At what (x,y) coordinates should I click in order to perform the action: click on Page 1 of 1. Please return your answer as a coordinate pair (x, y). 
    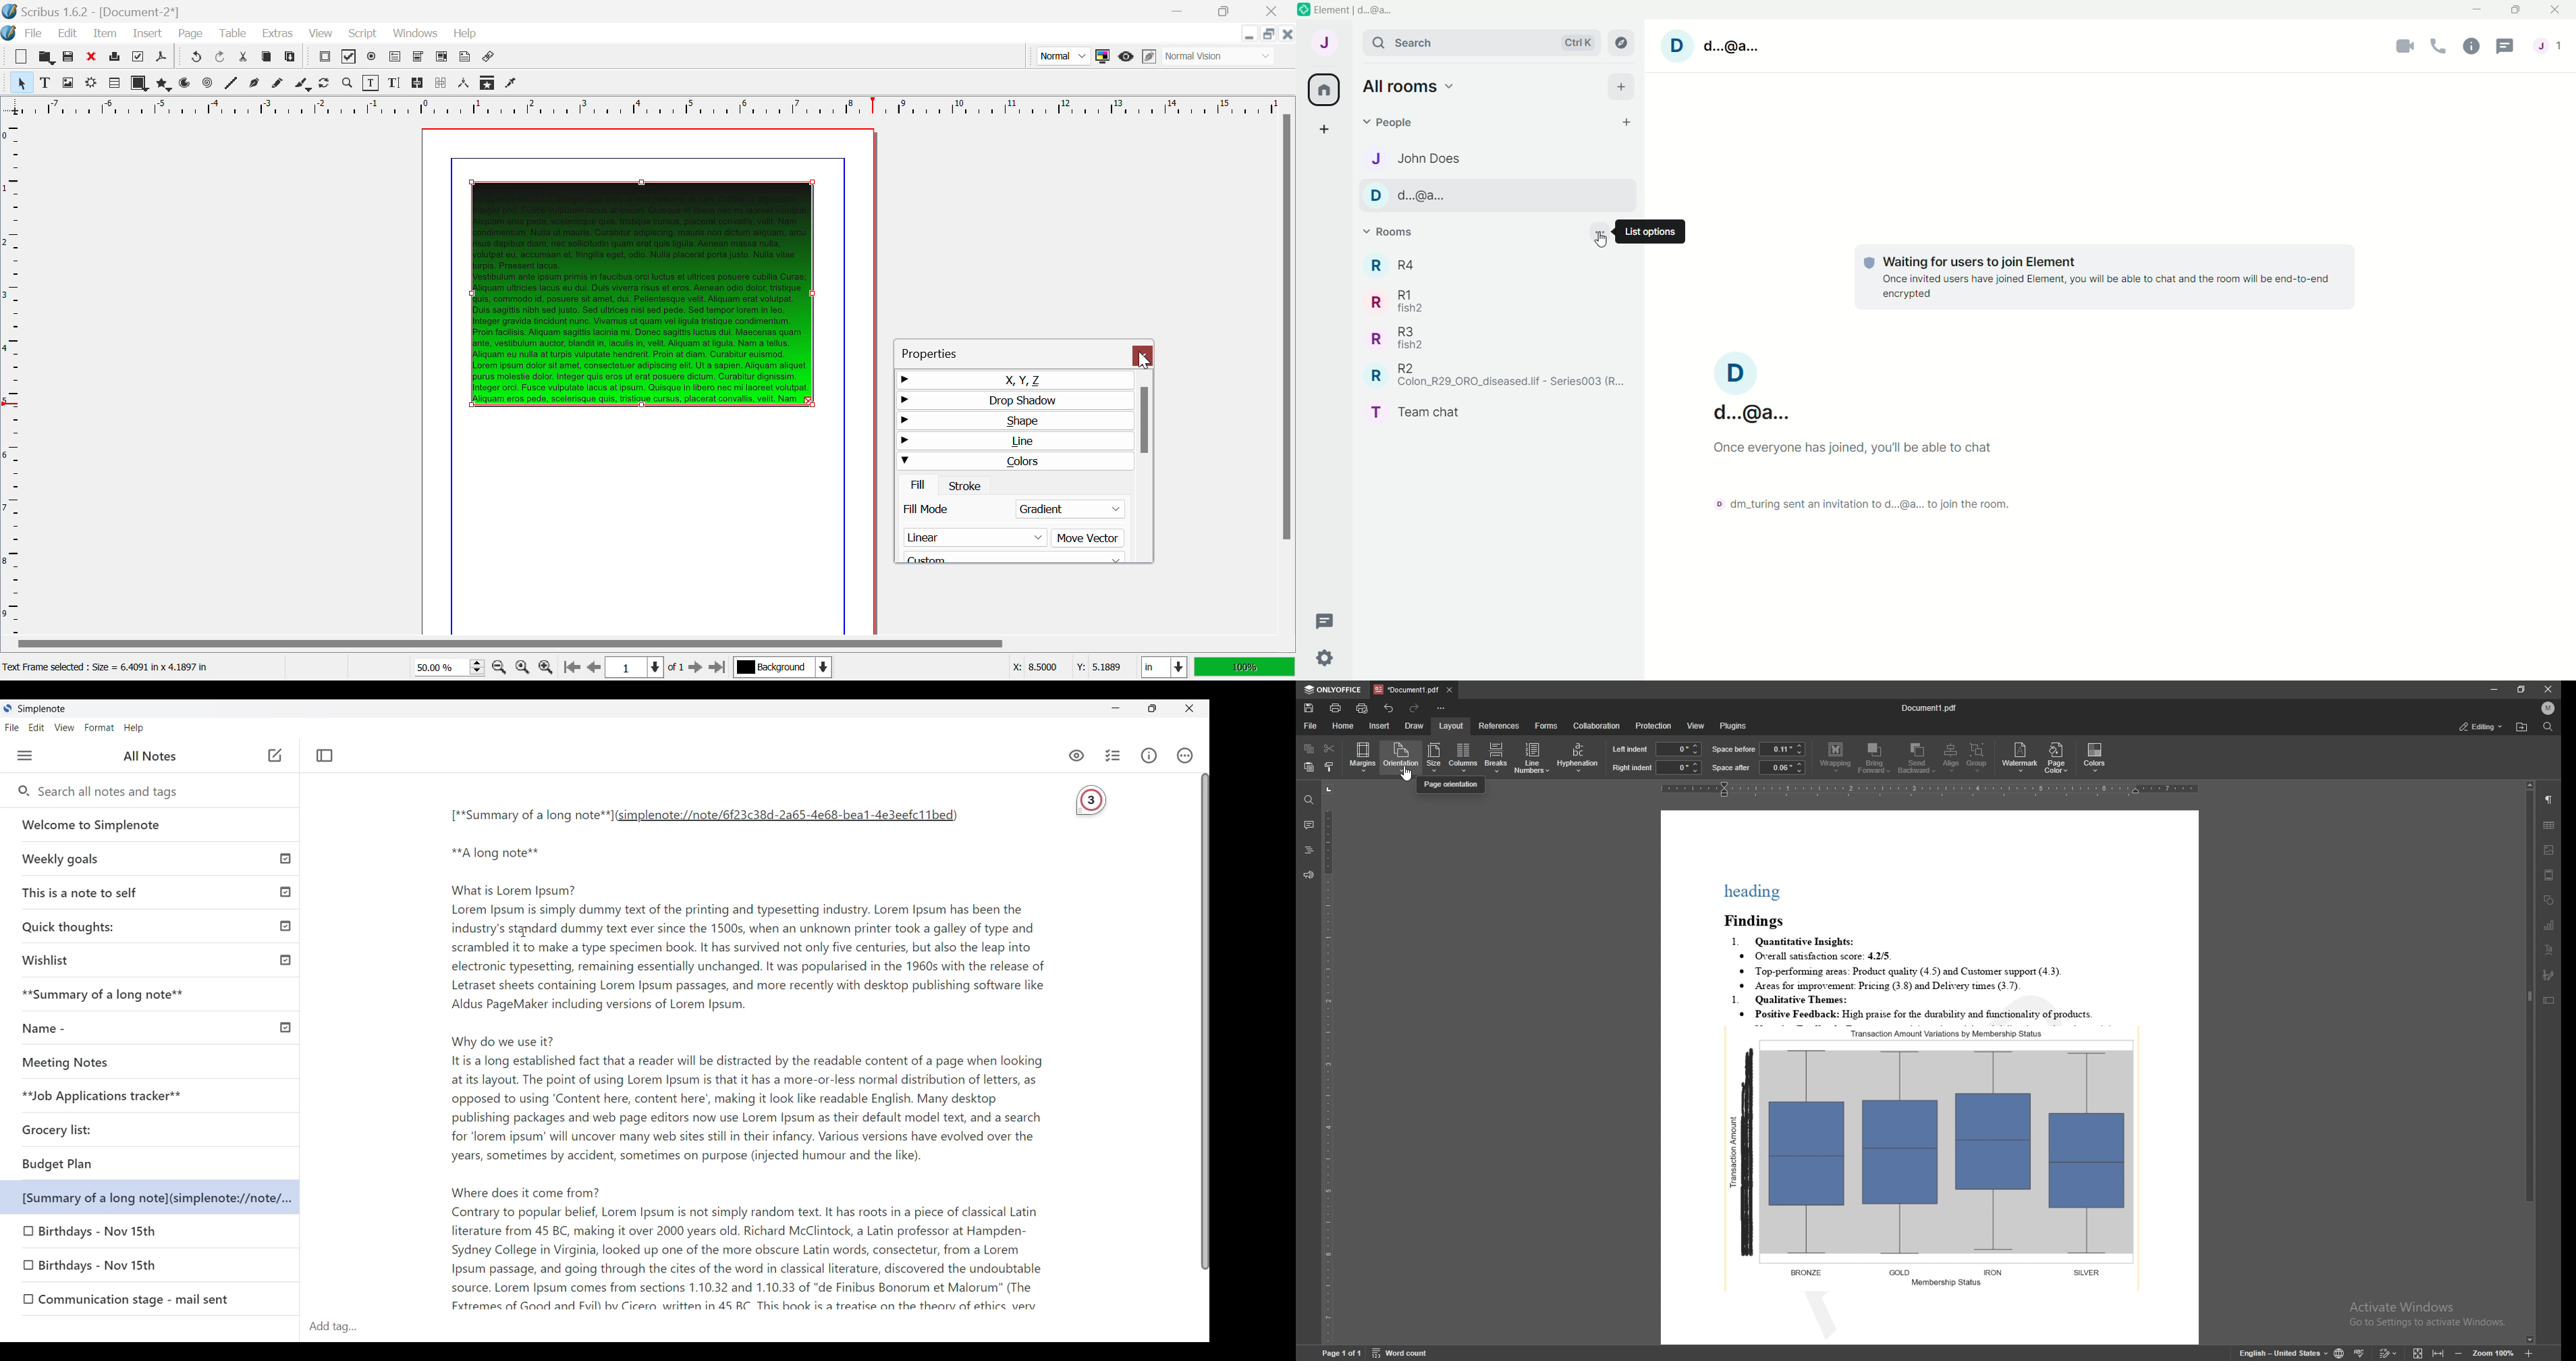
    Looking at the image, I should click on (643, 667).